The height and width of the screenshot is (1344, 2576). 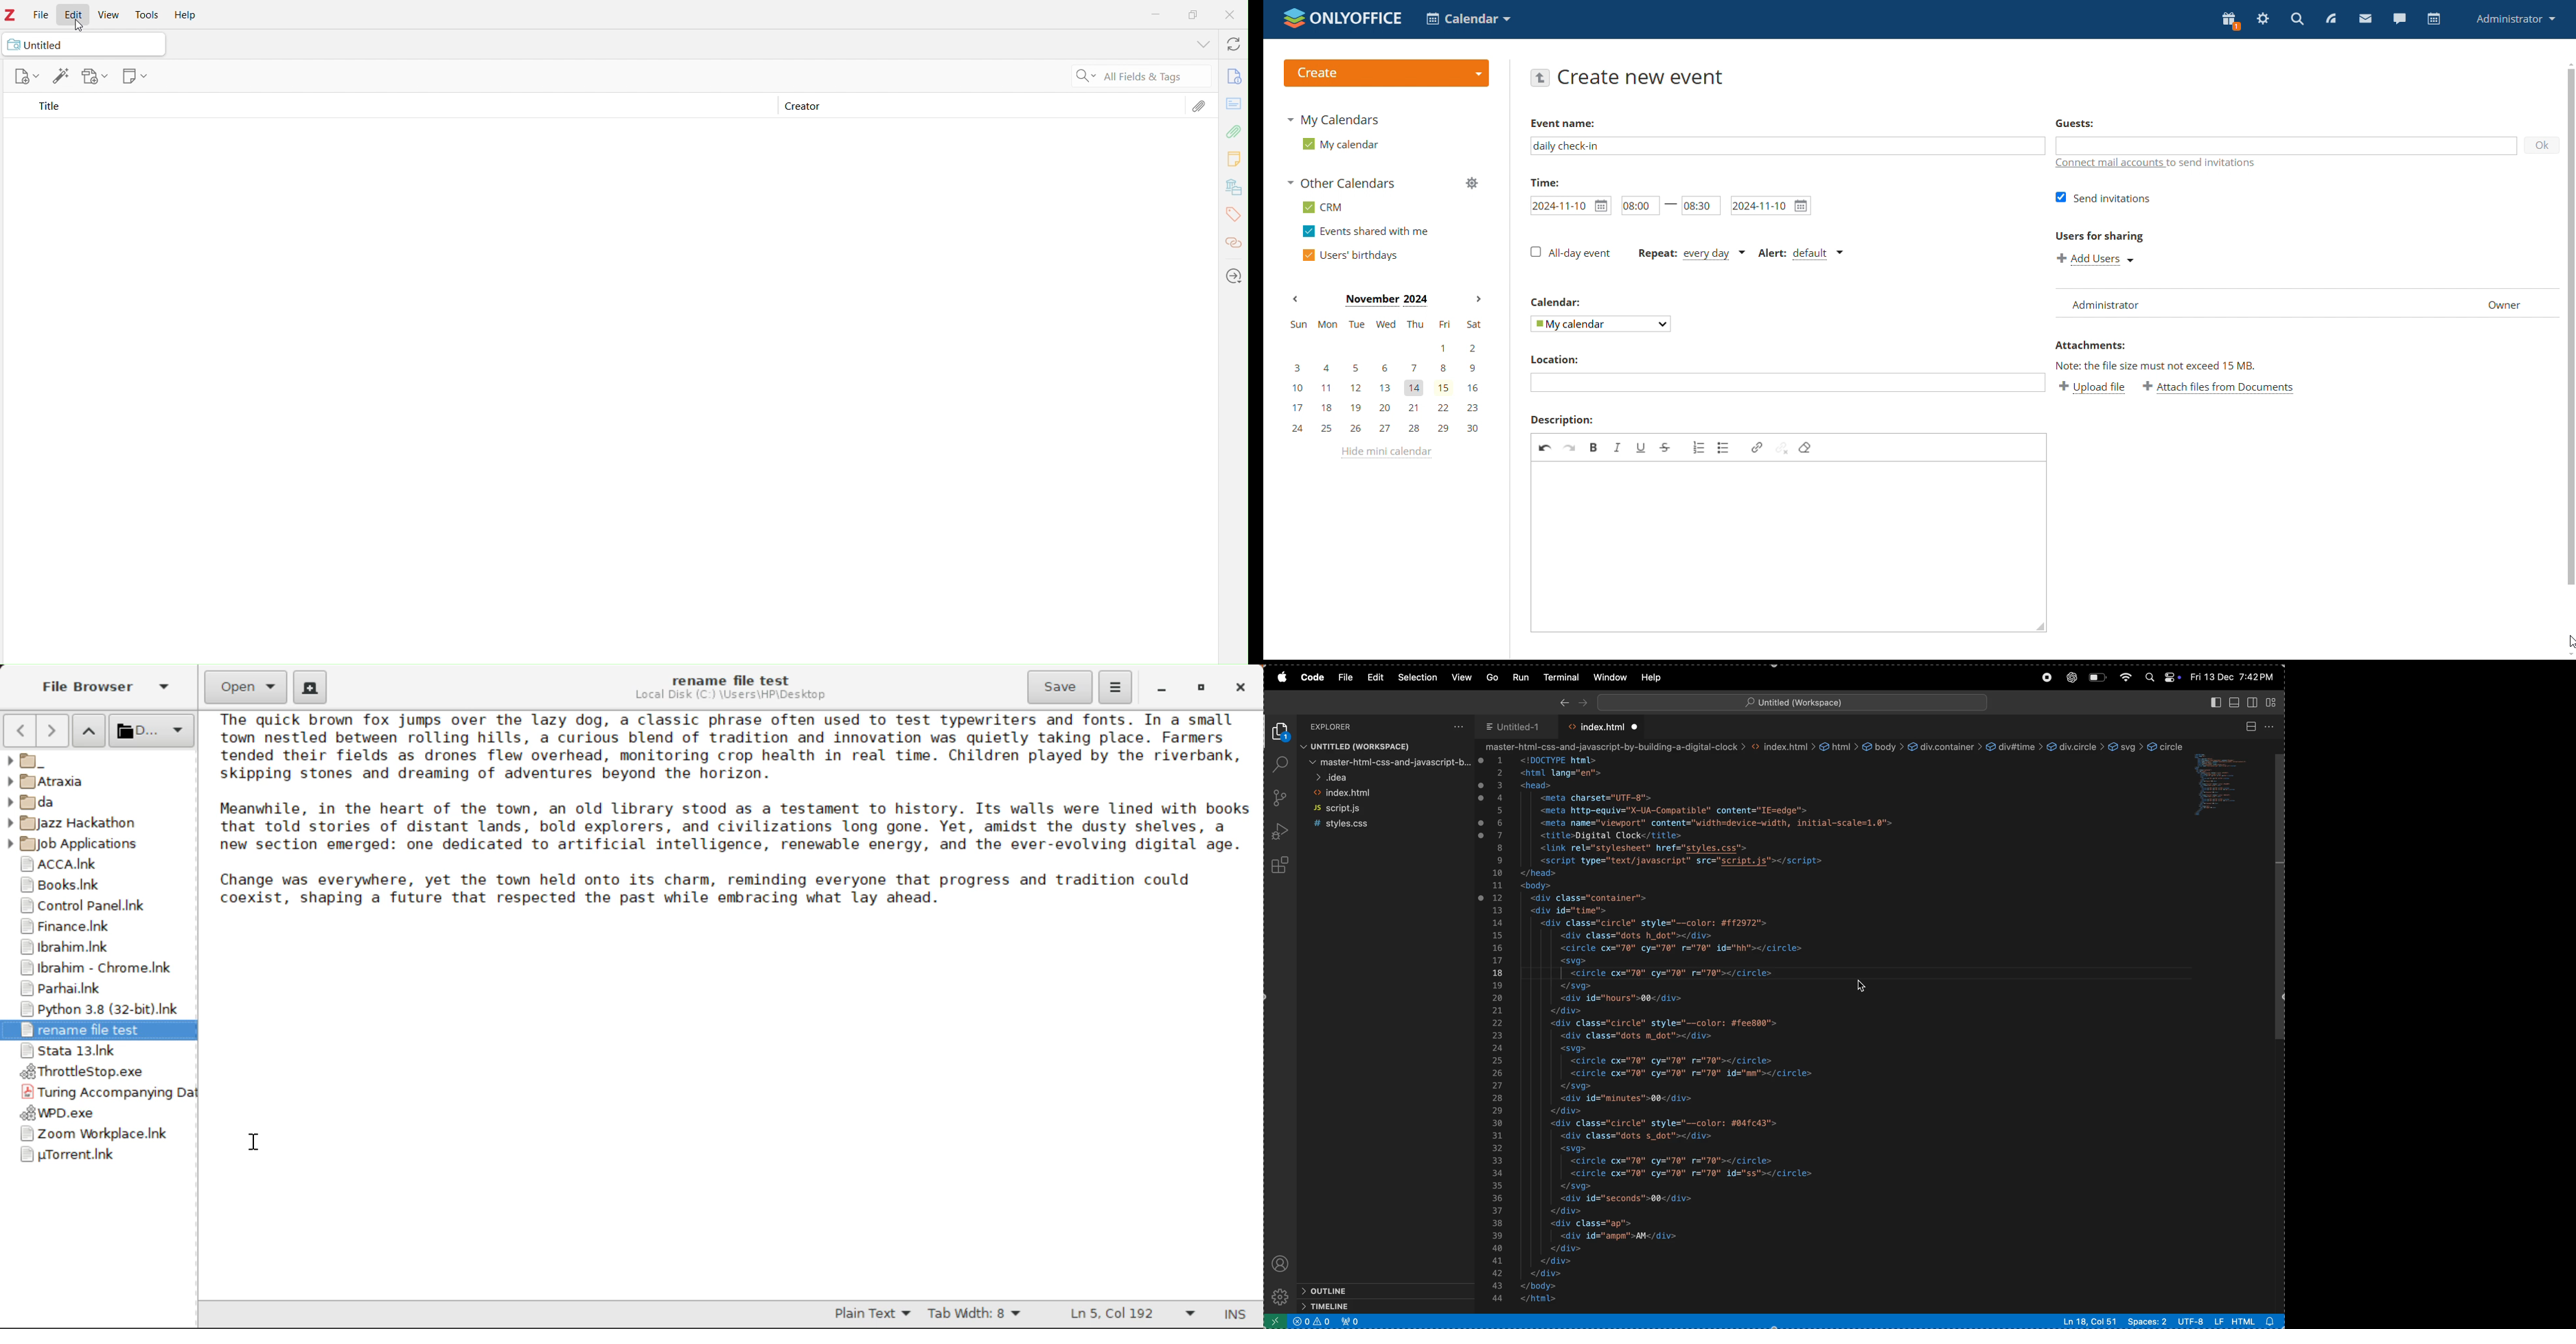 What do you see at coordinates (2434, 19) in the screenshot?
I see `calendar` at bounding box center [2434, 19].